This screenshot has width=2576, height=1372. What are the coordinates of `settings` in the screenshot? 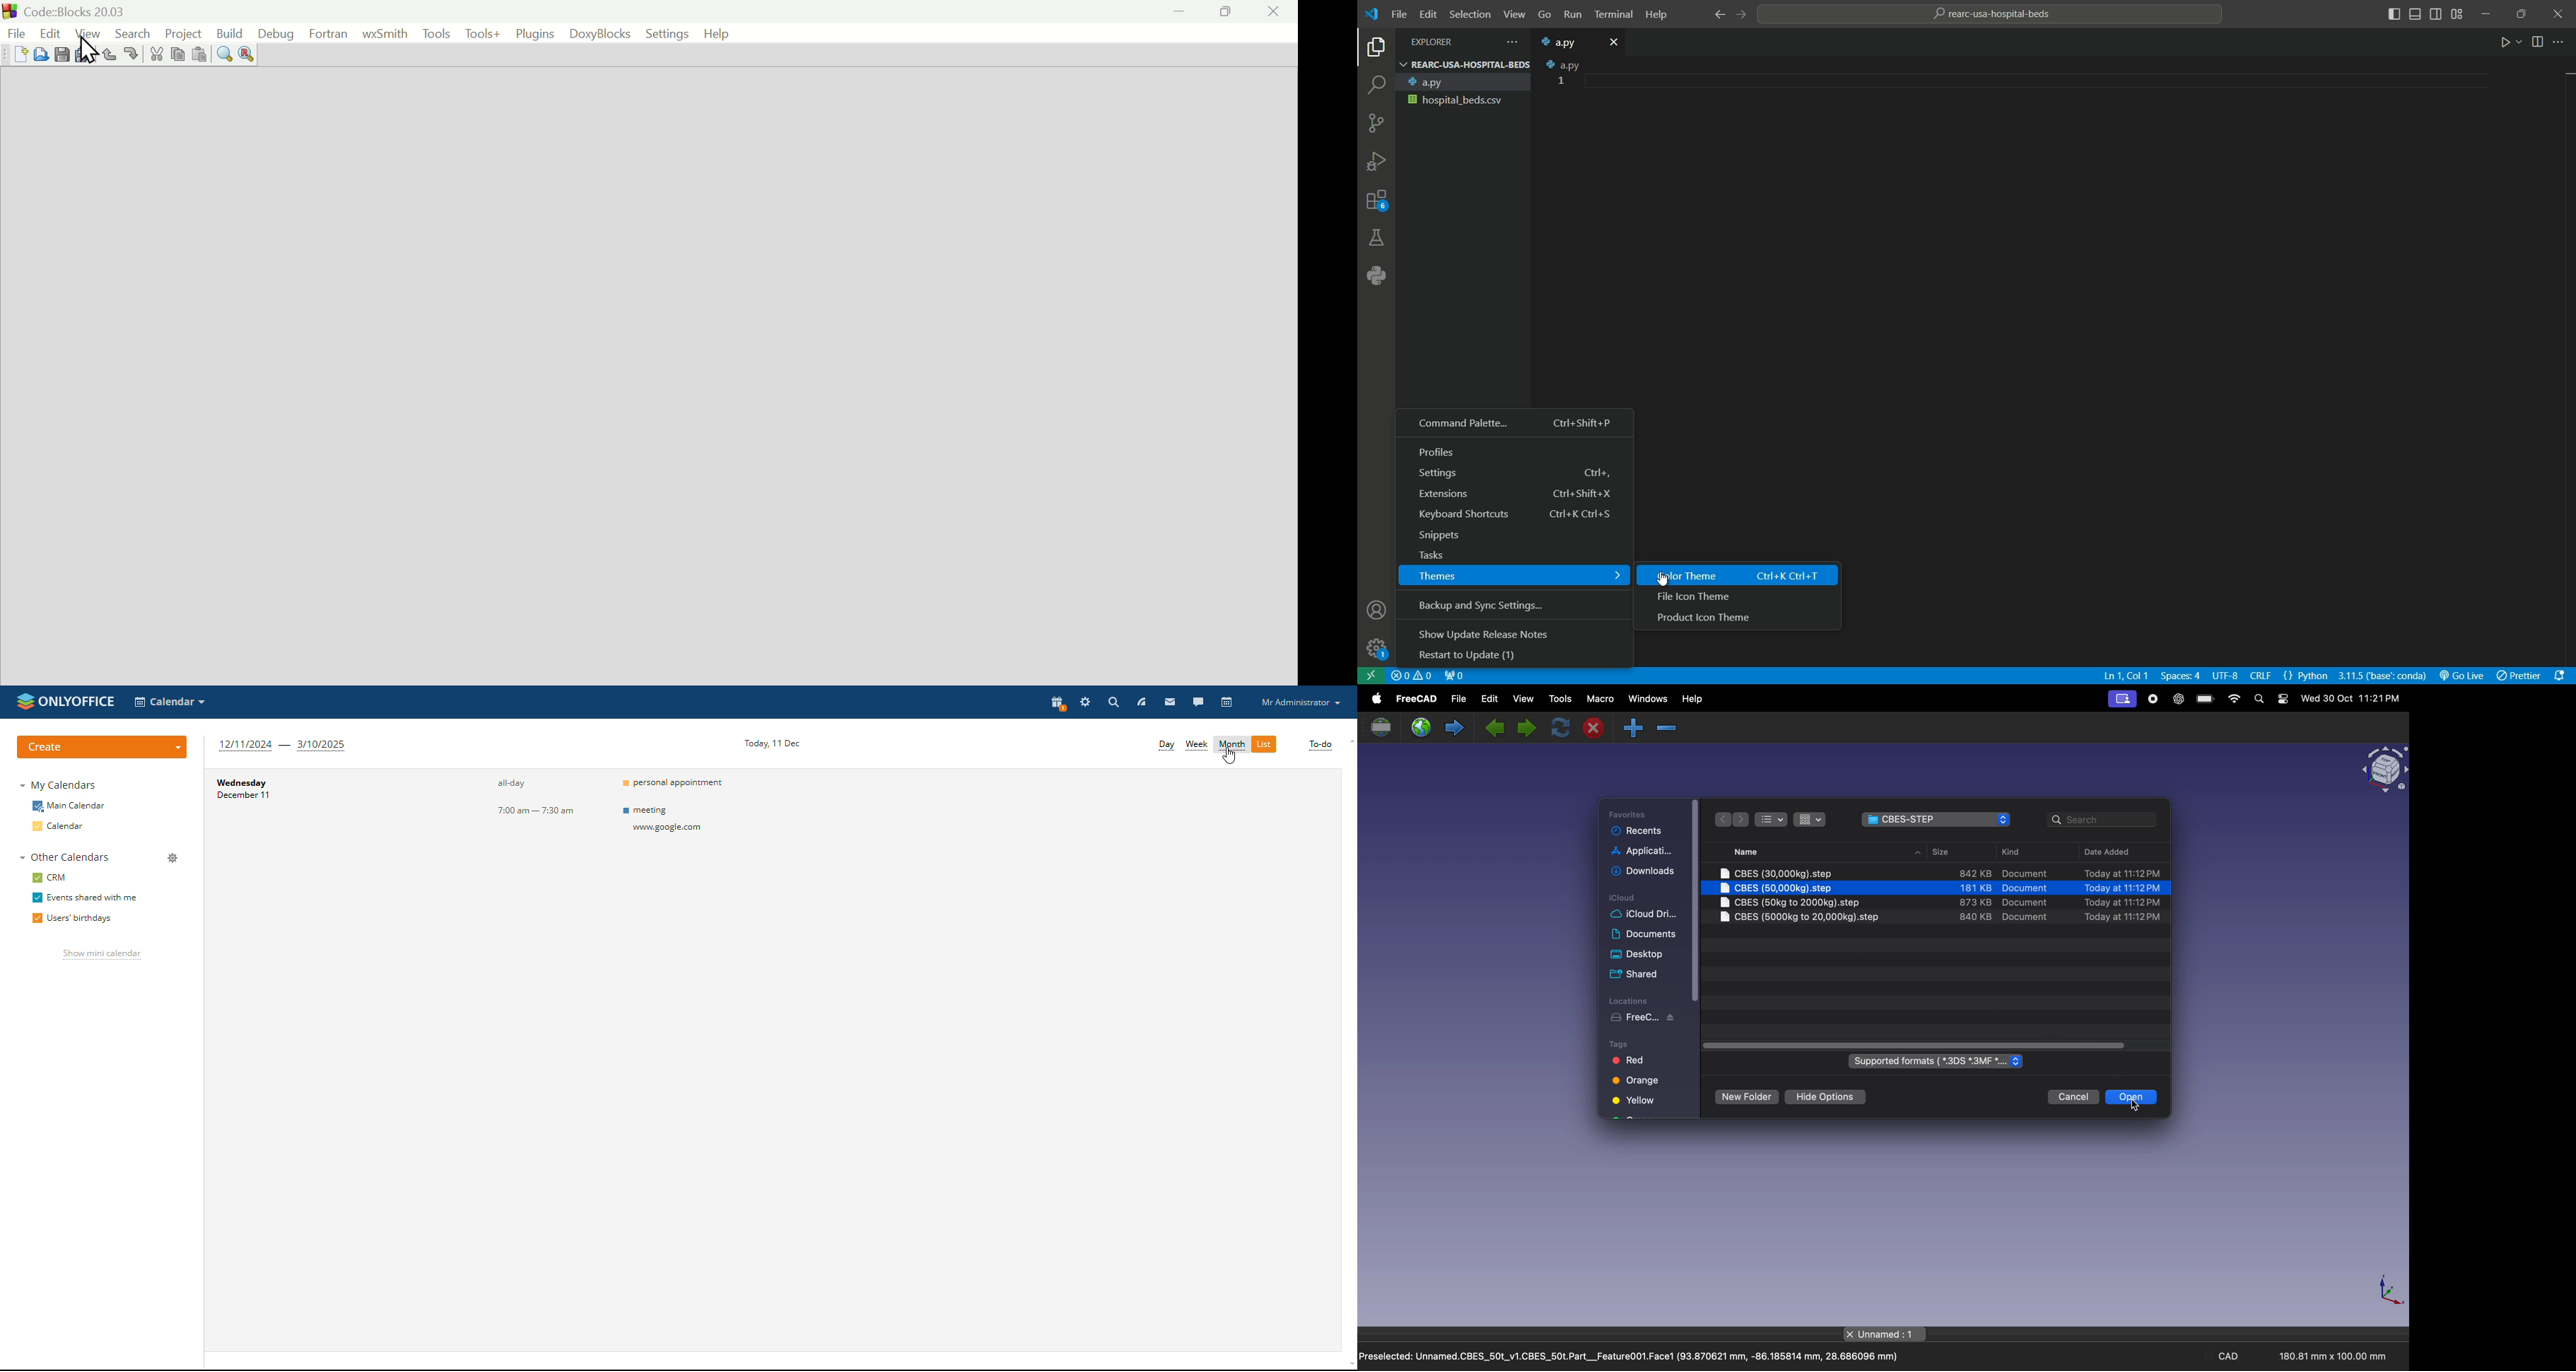 It's located at (1085, 701).